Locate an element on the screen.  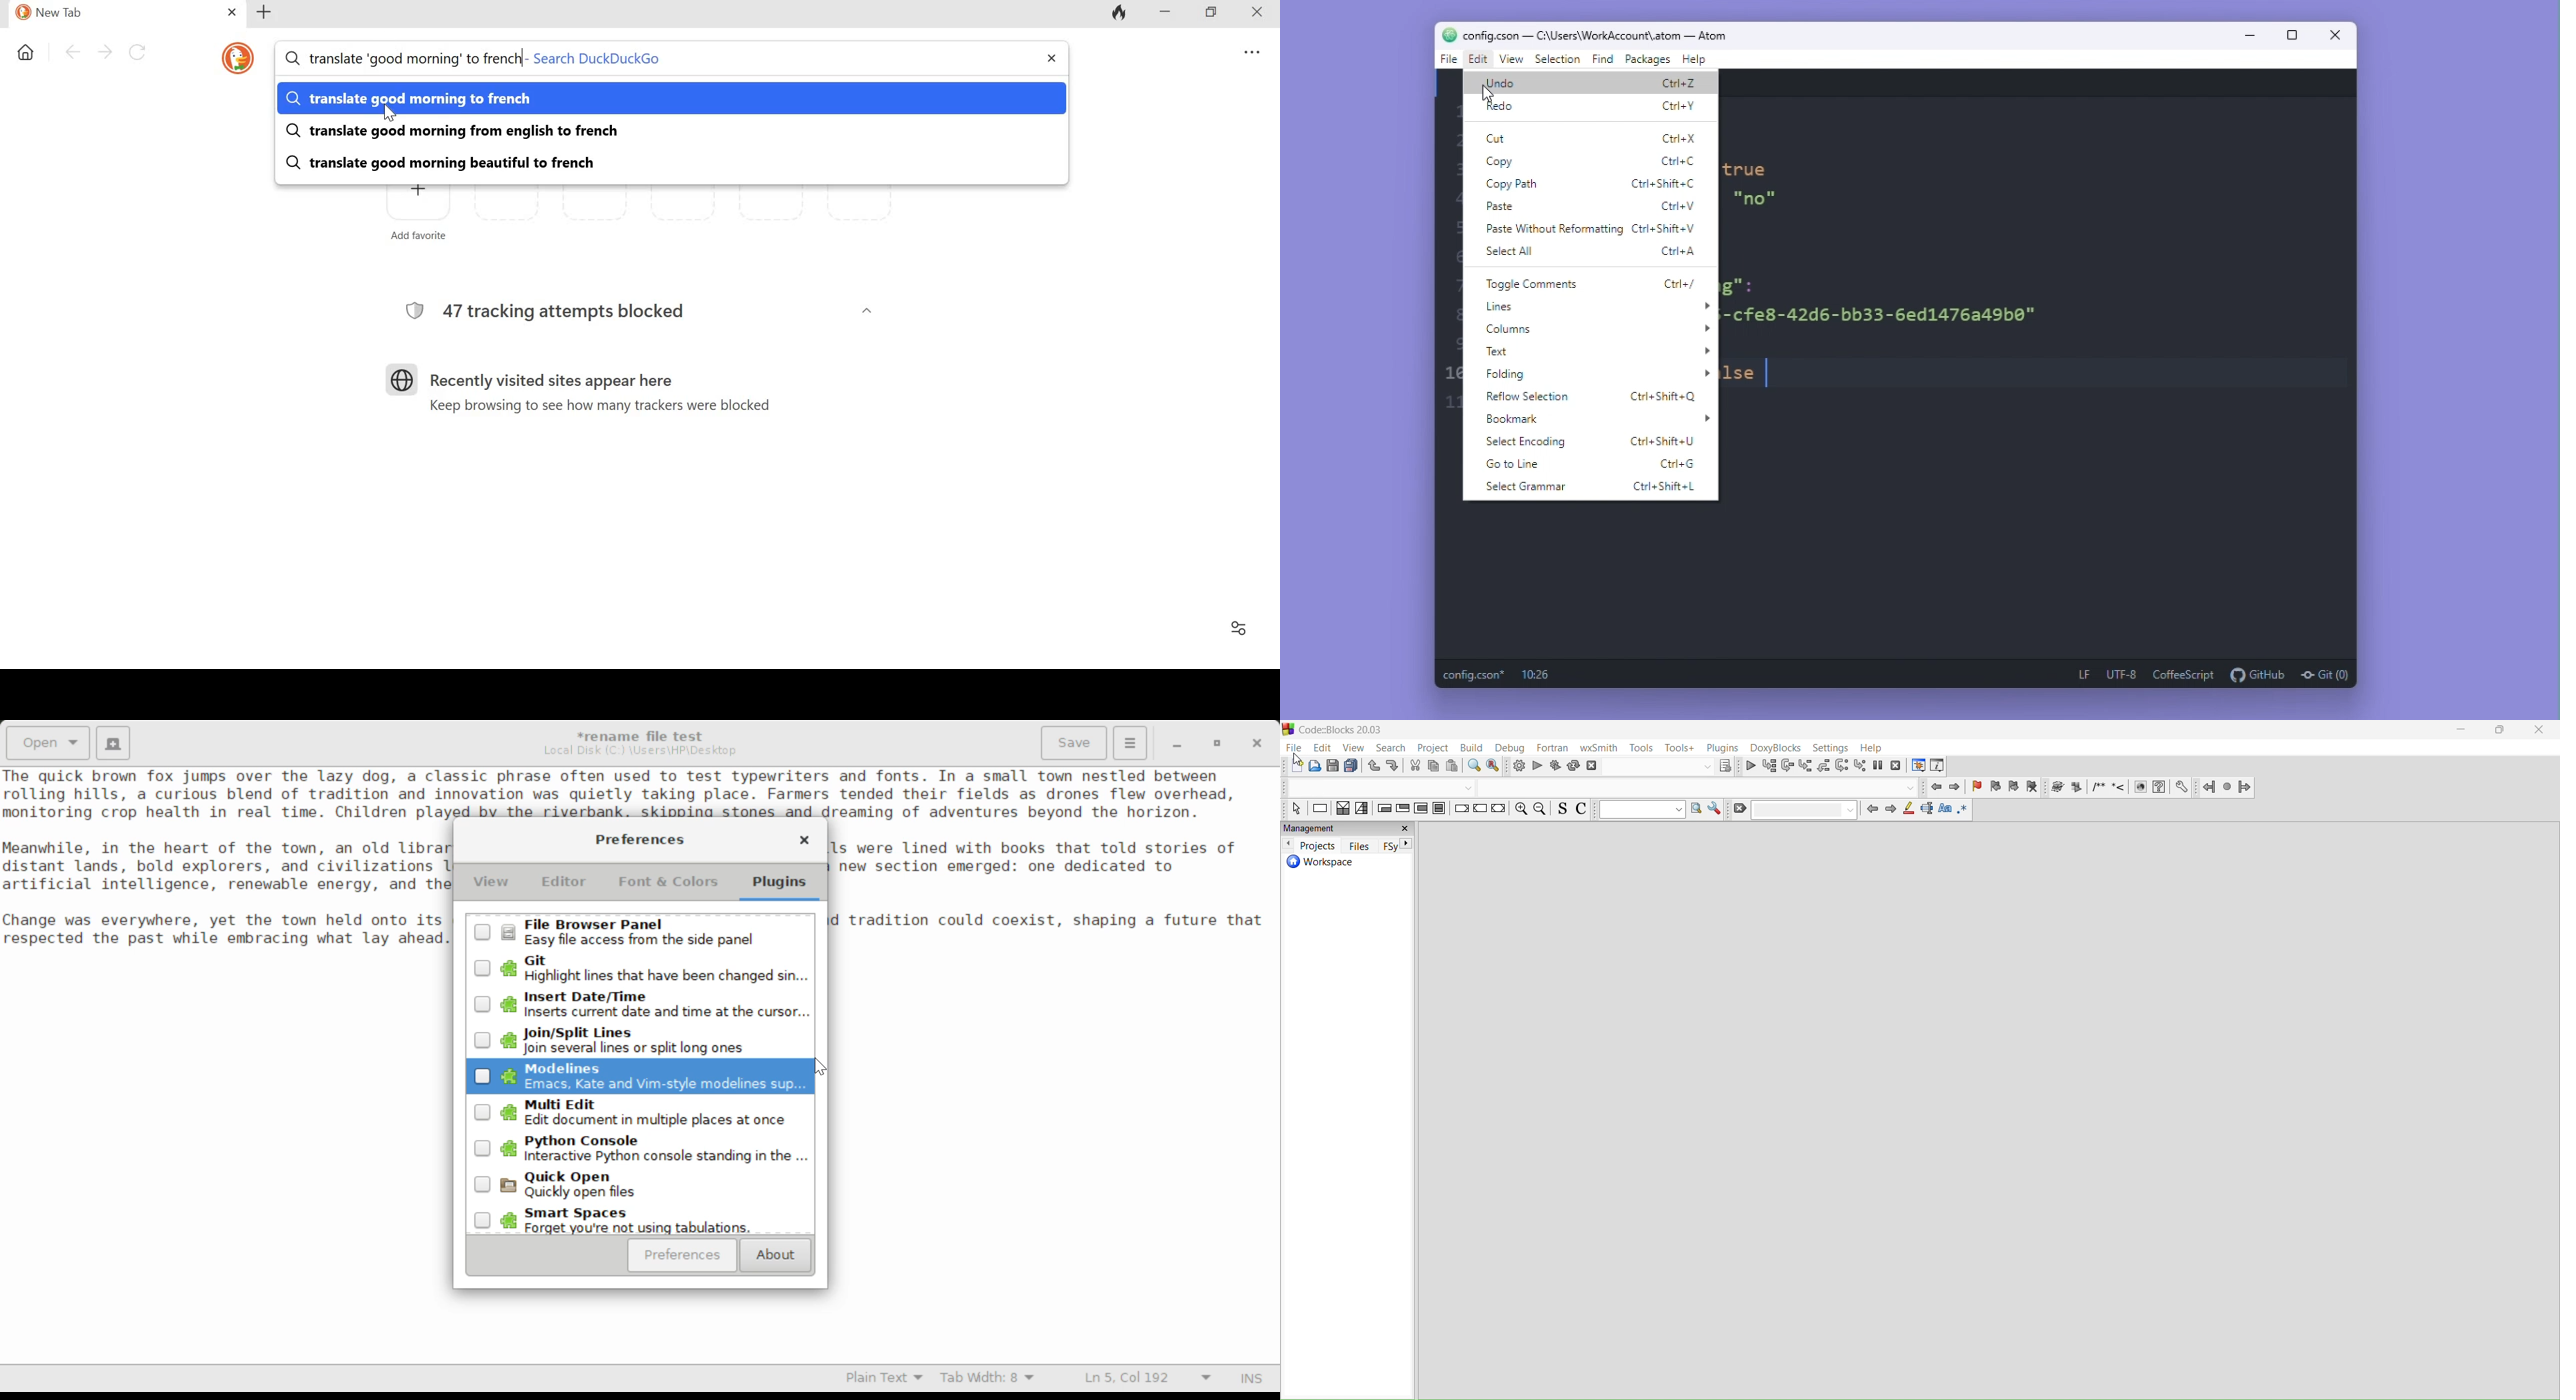
copy is located at coordinates (1333, 766).